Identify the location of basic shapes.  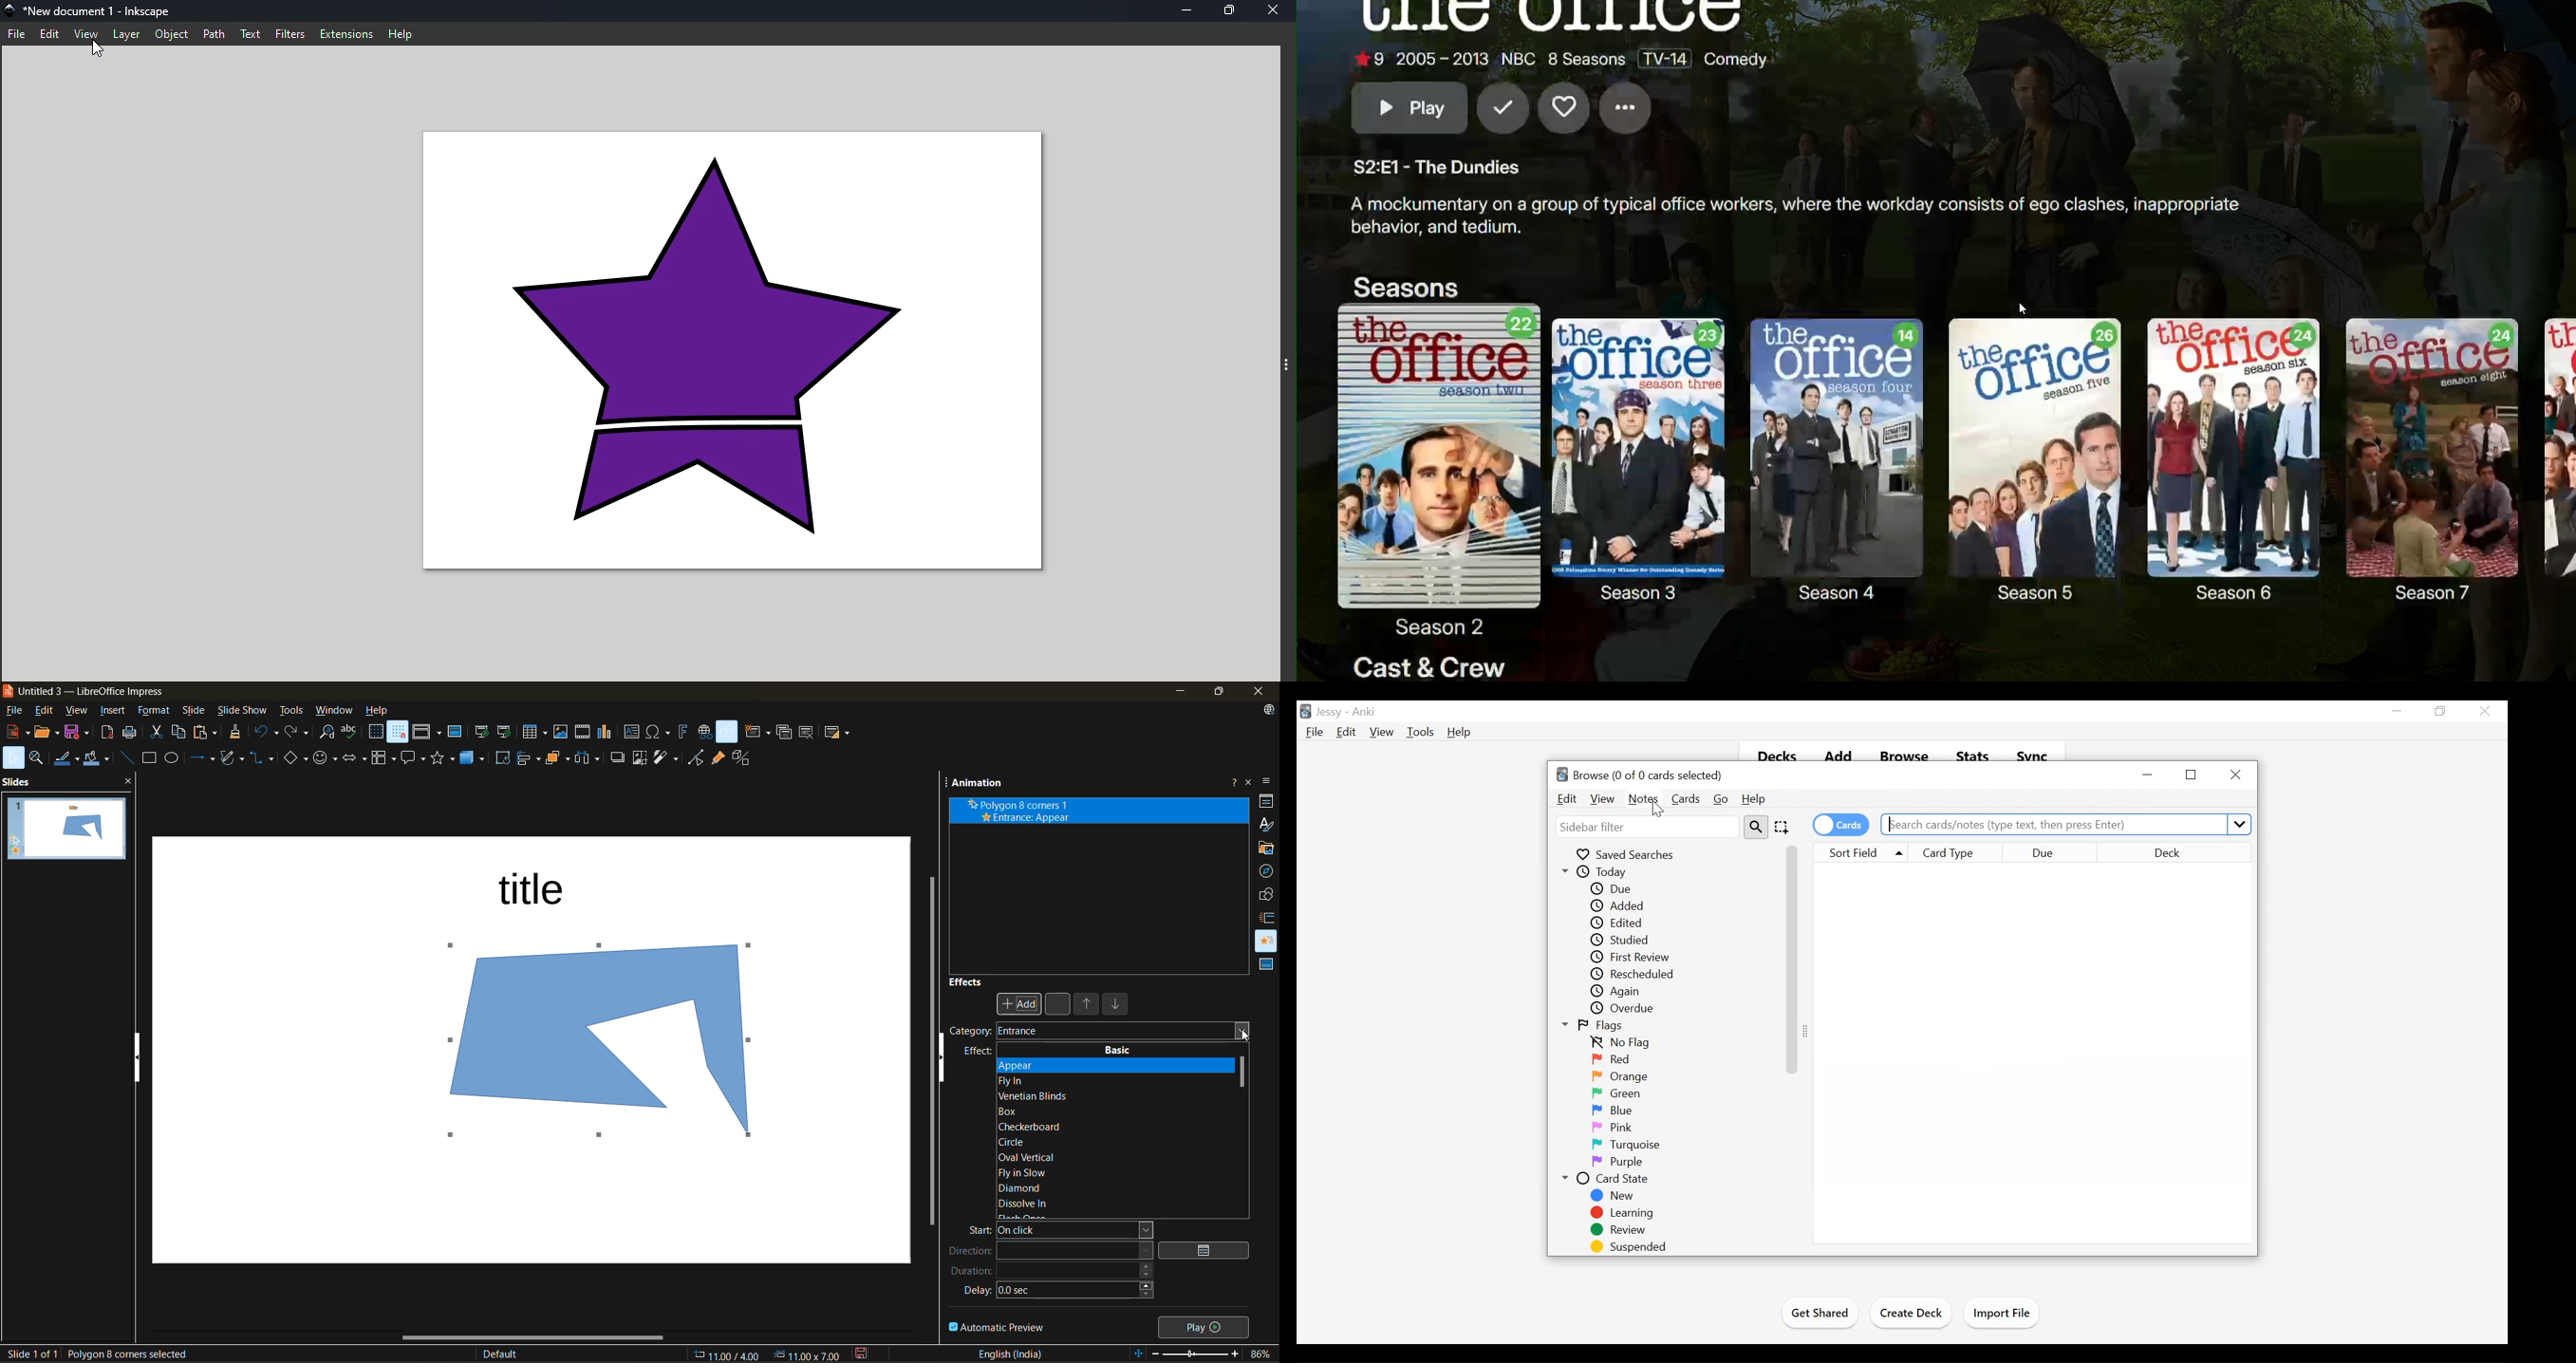
(298, 762).